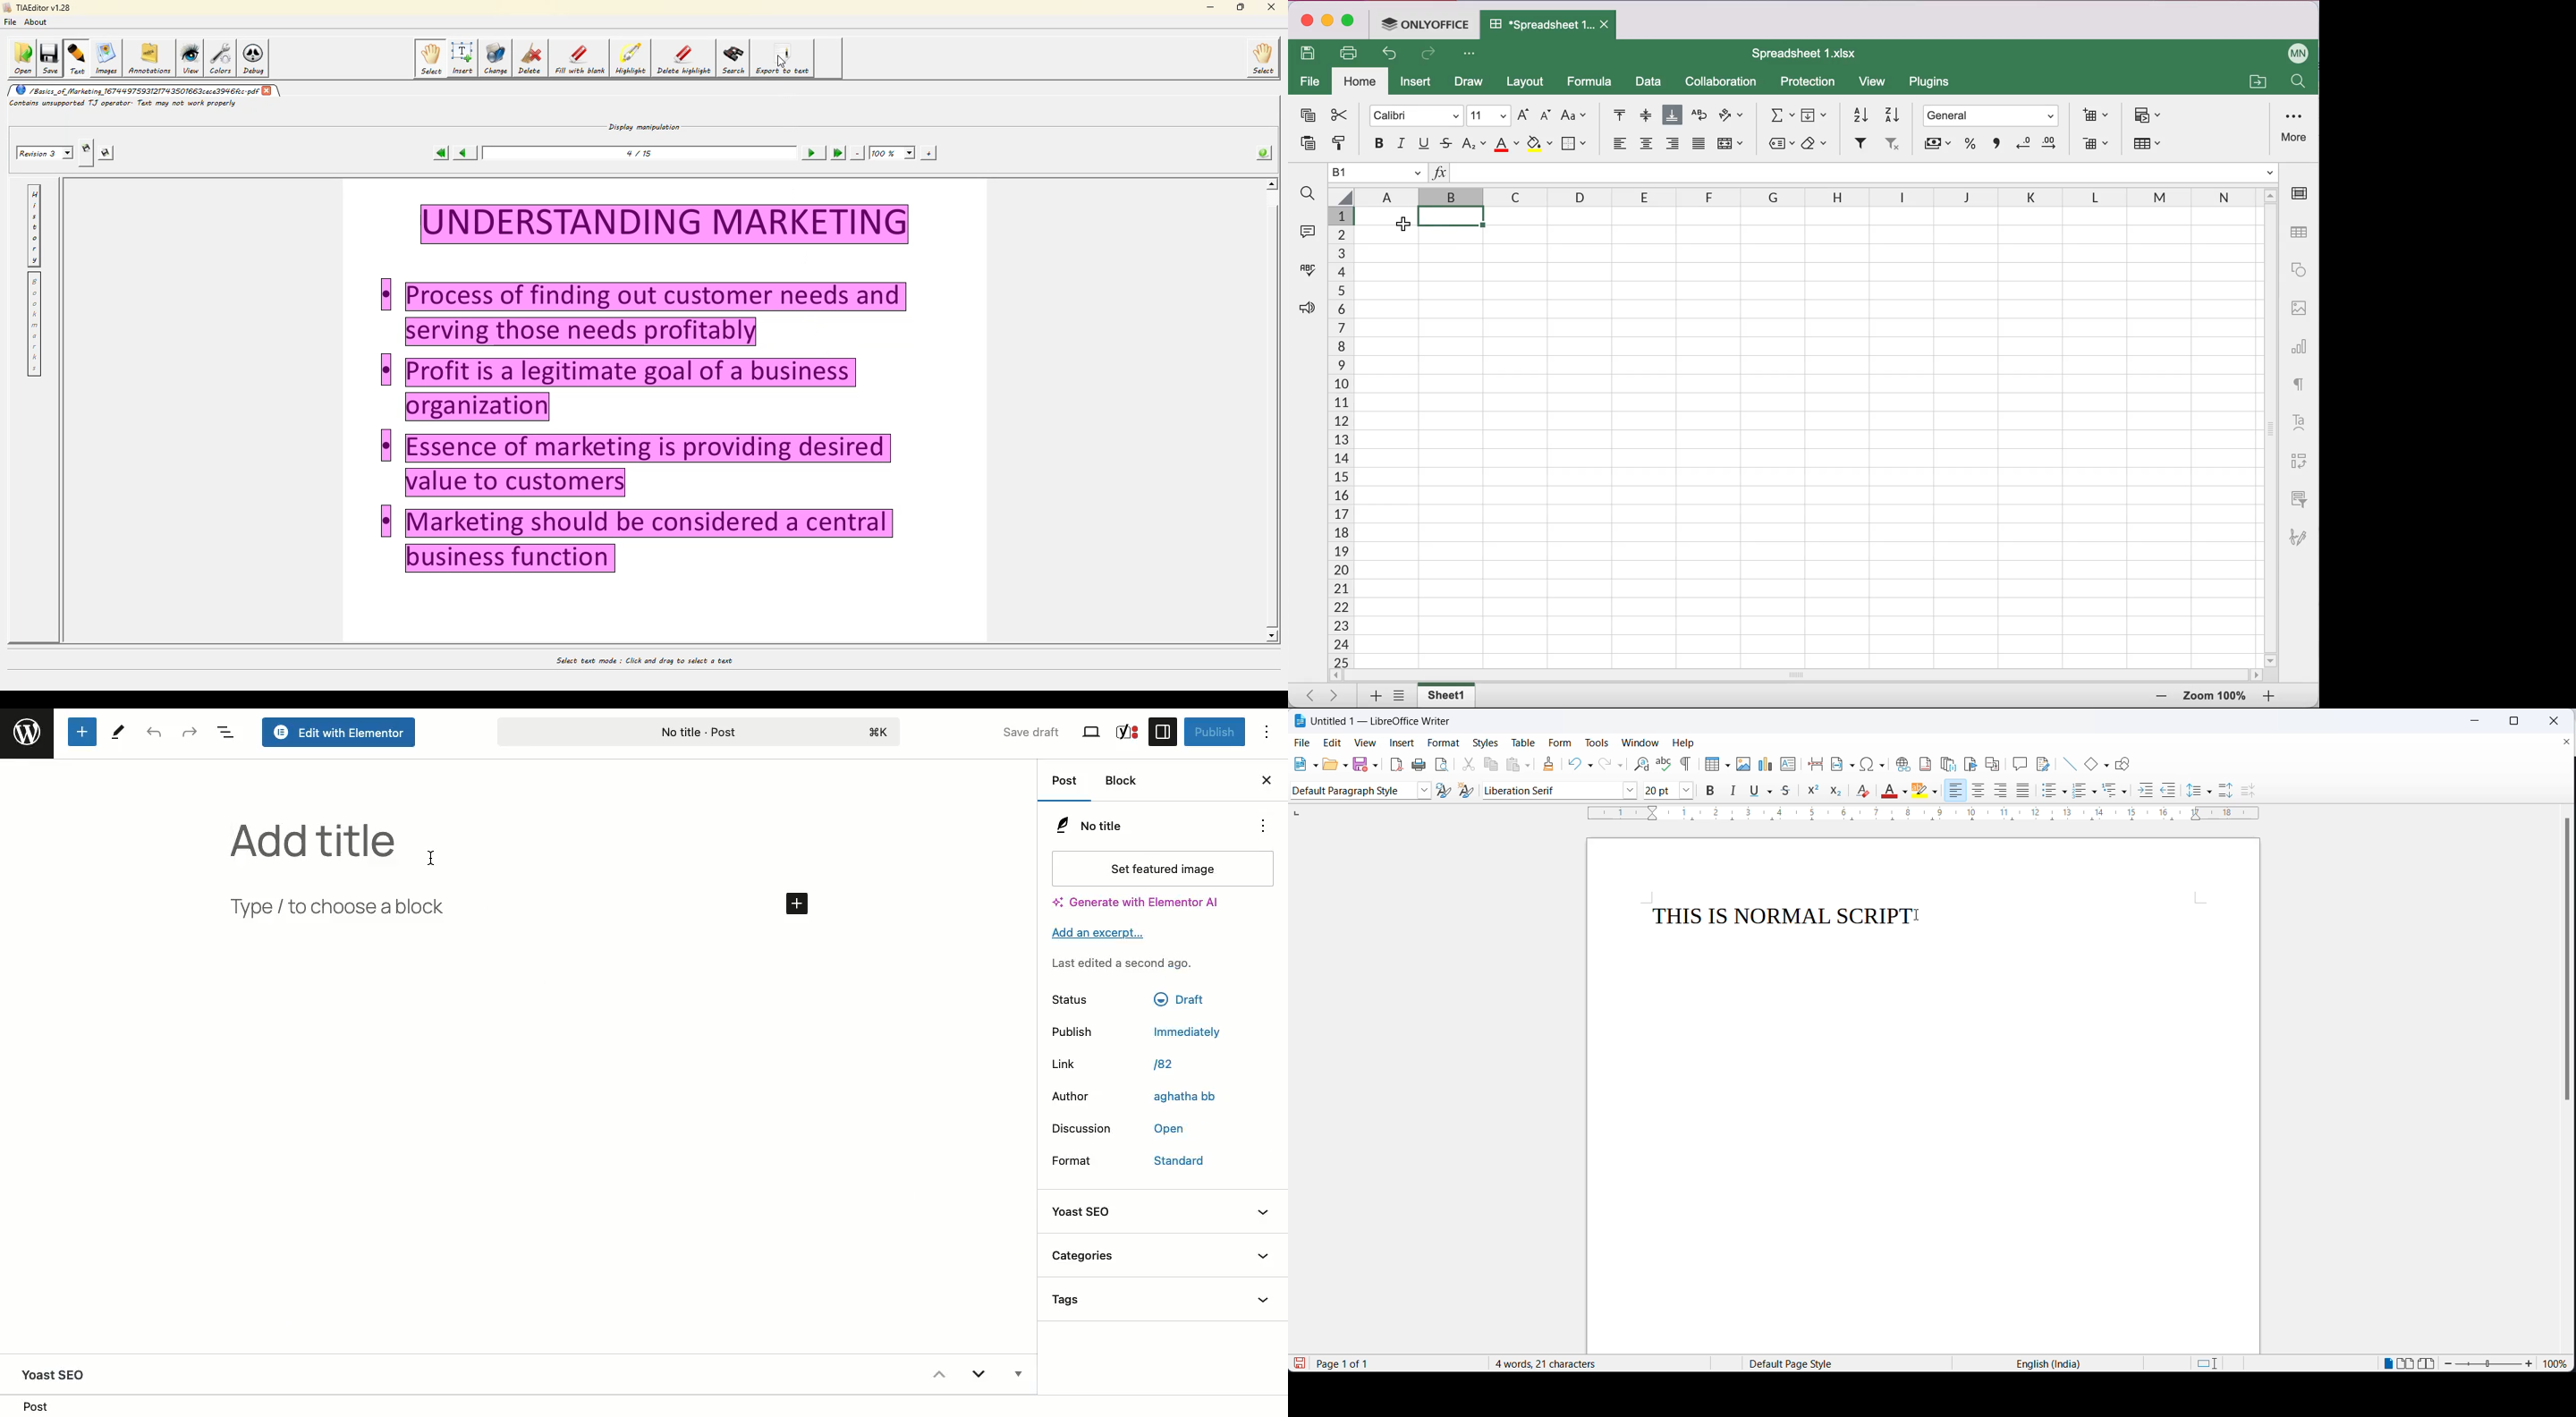  Describe the element at coordinates (1968, 146) in the screenshot. I see `percent syle` at that location.